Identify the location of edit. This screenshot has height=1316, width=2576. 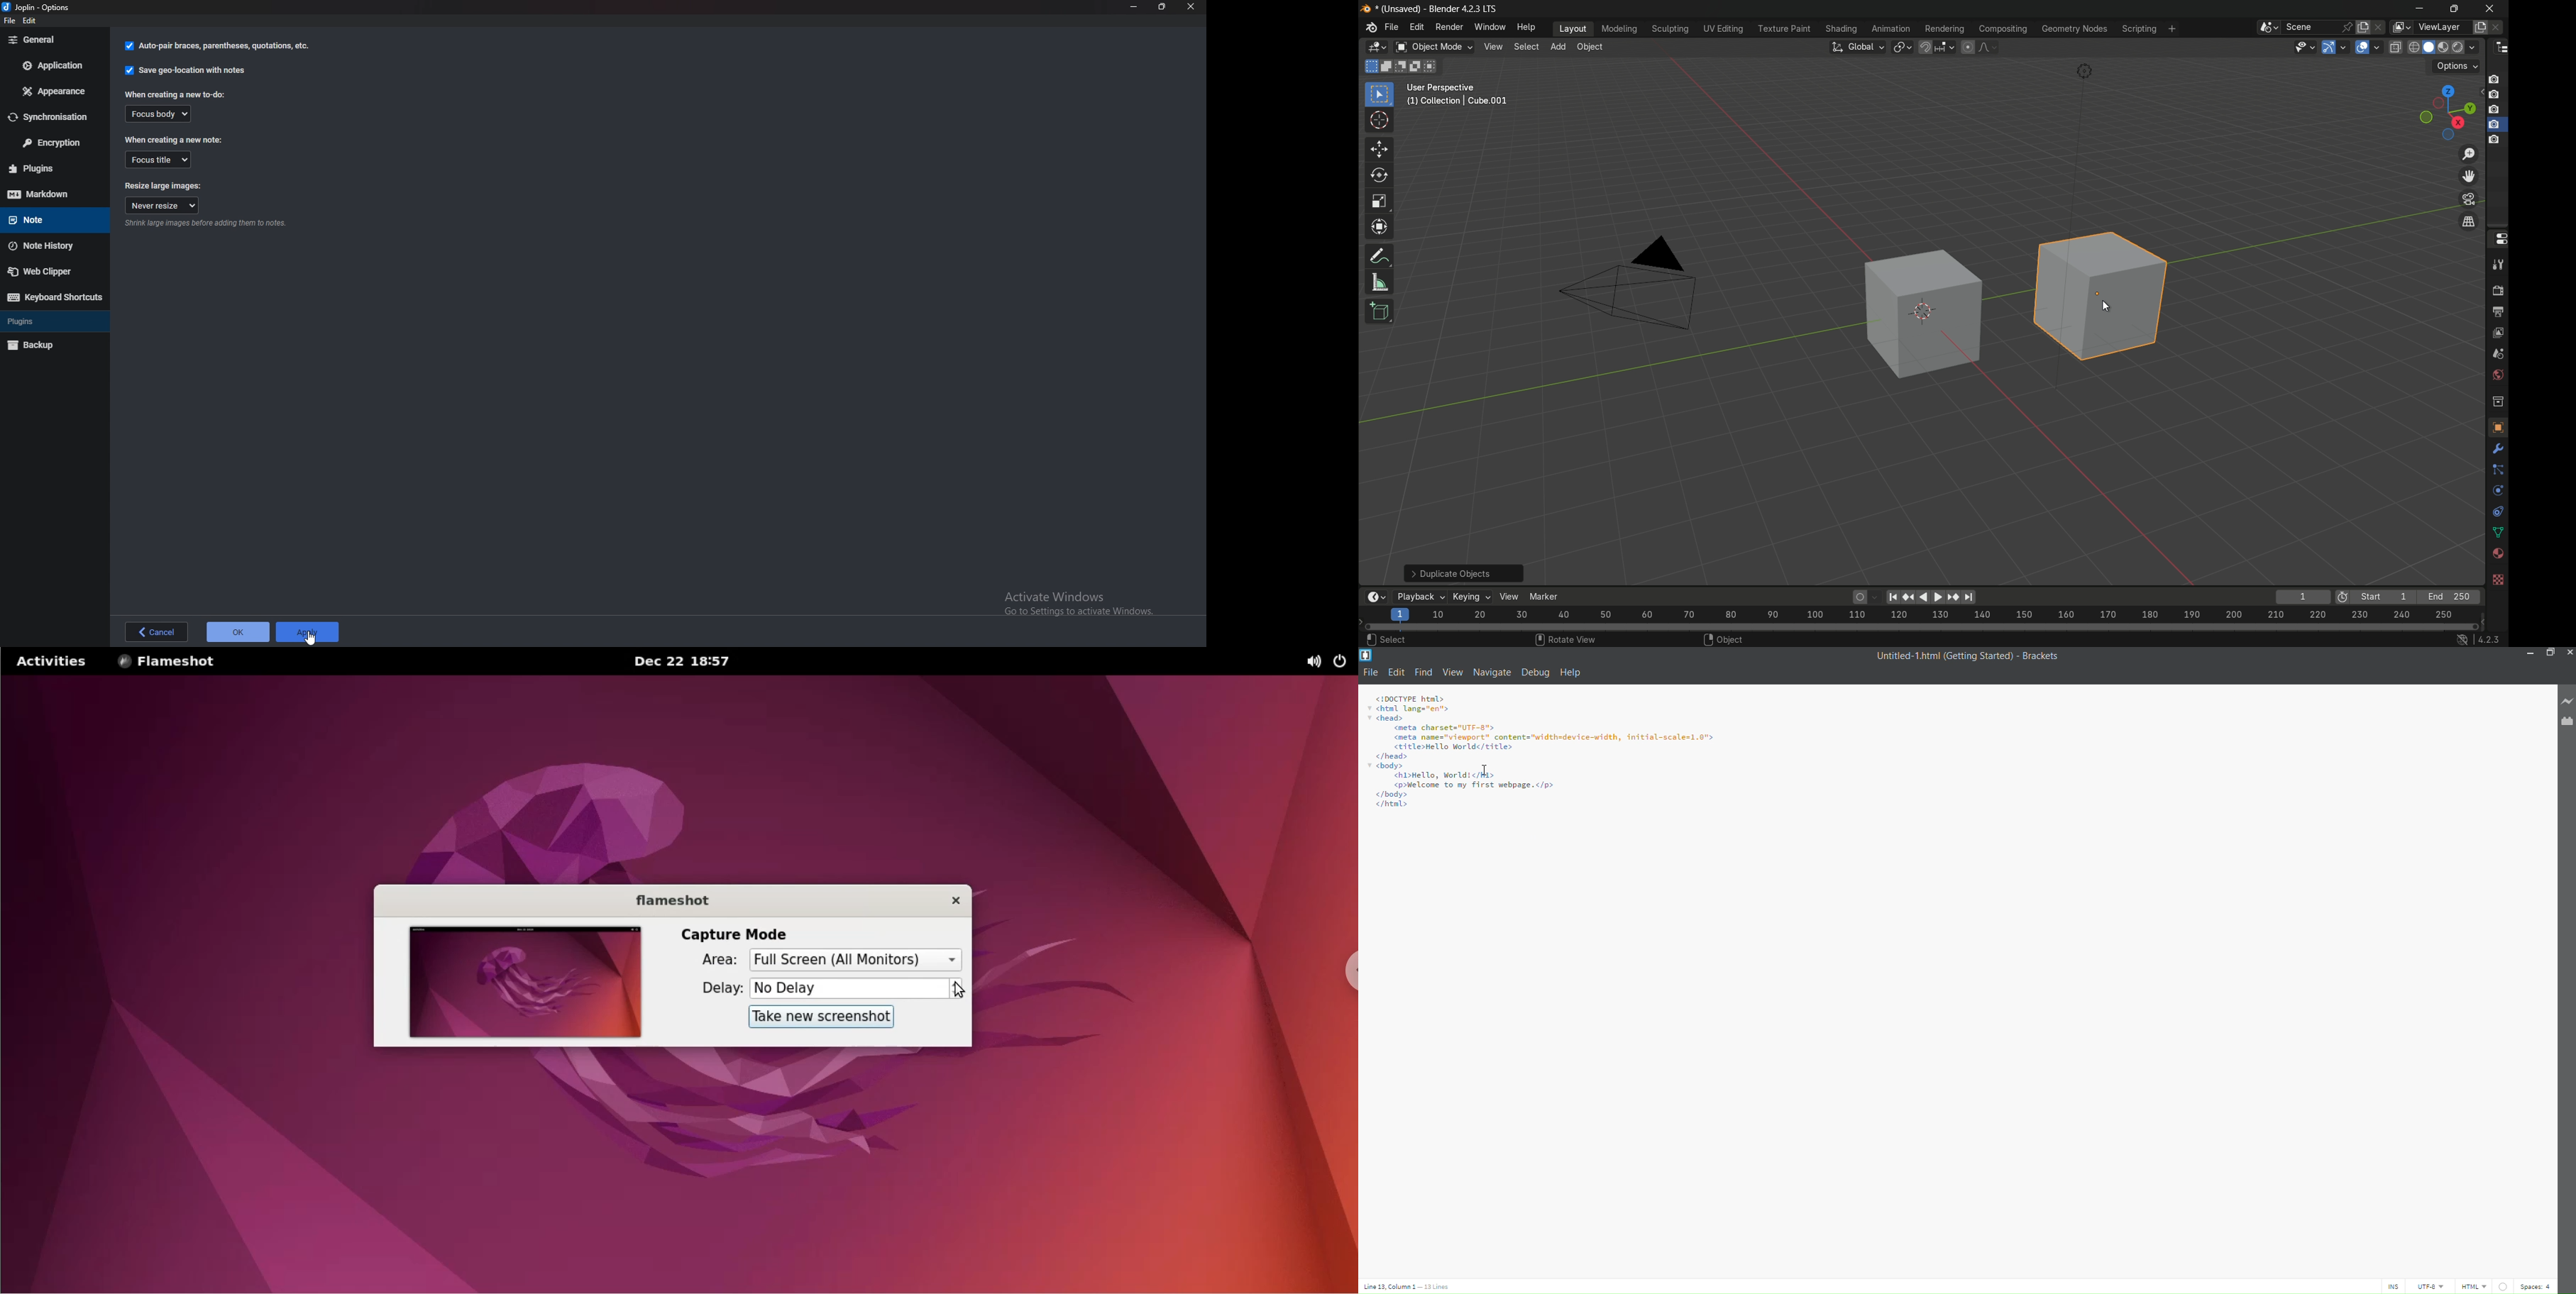
(1398, 672).